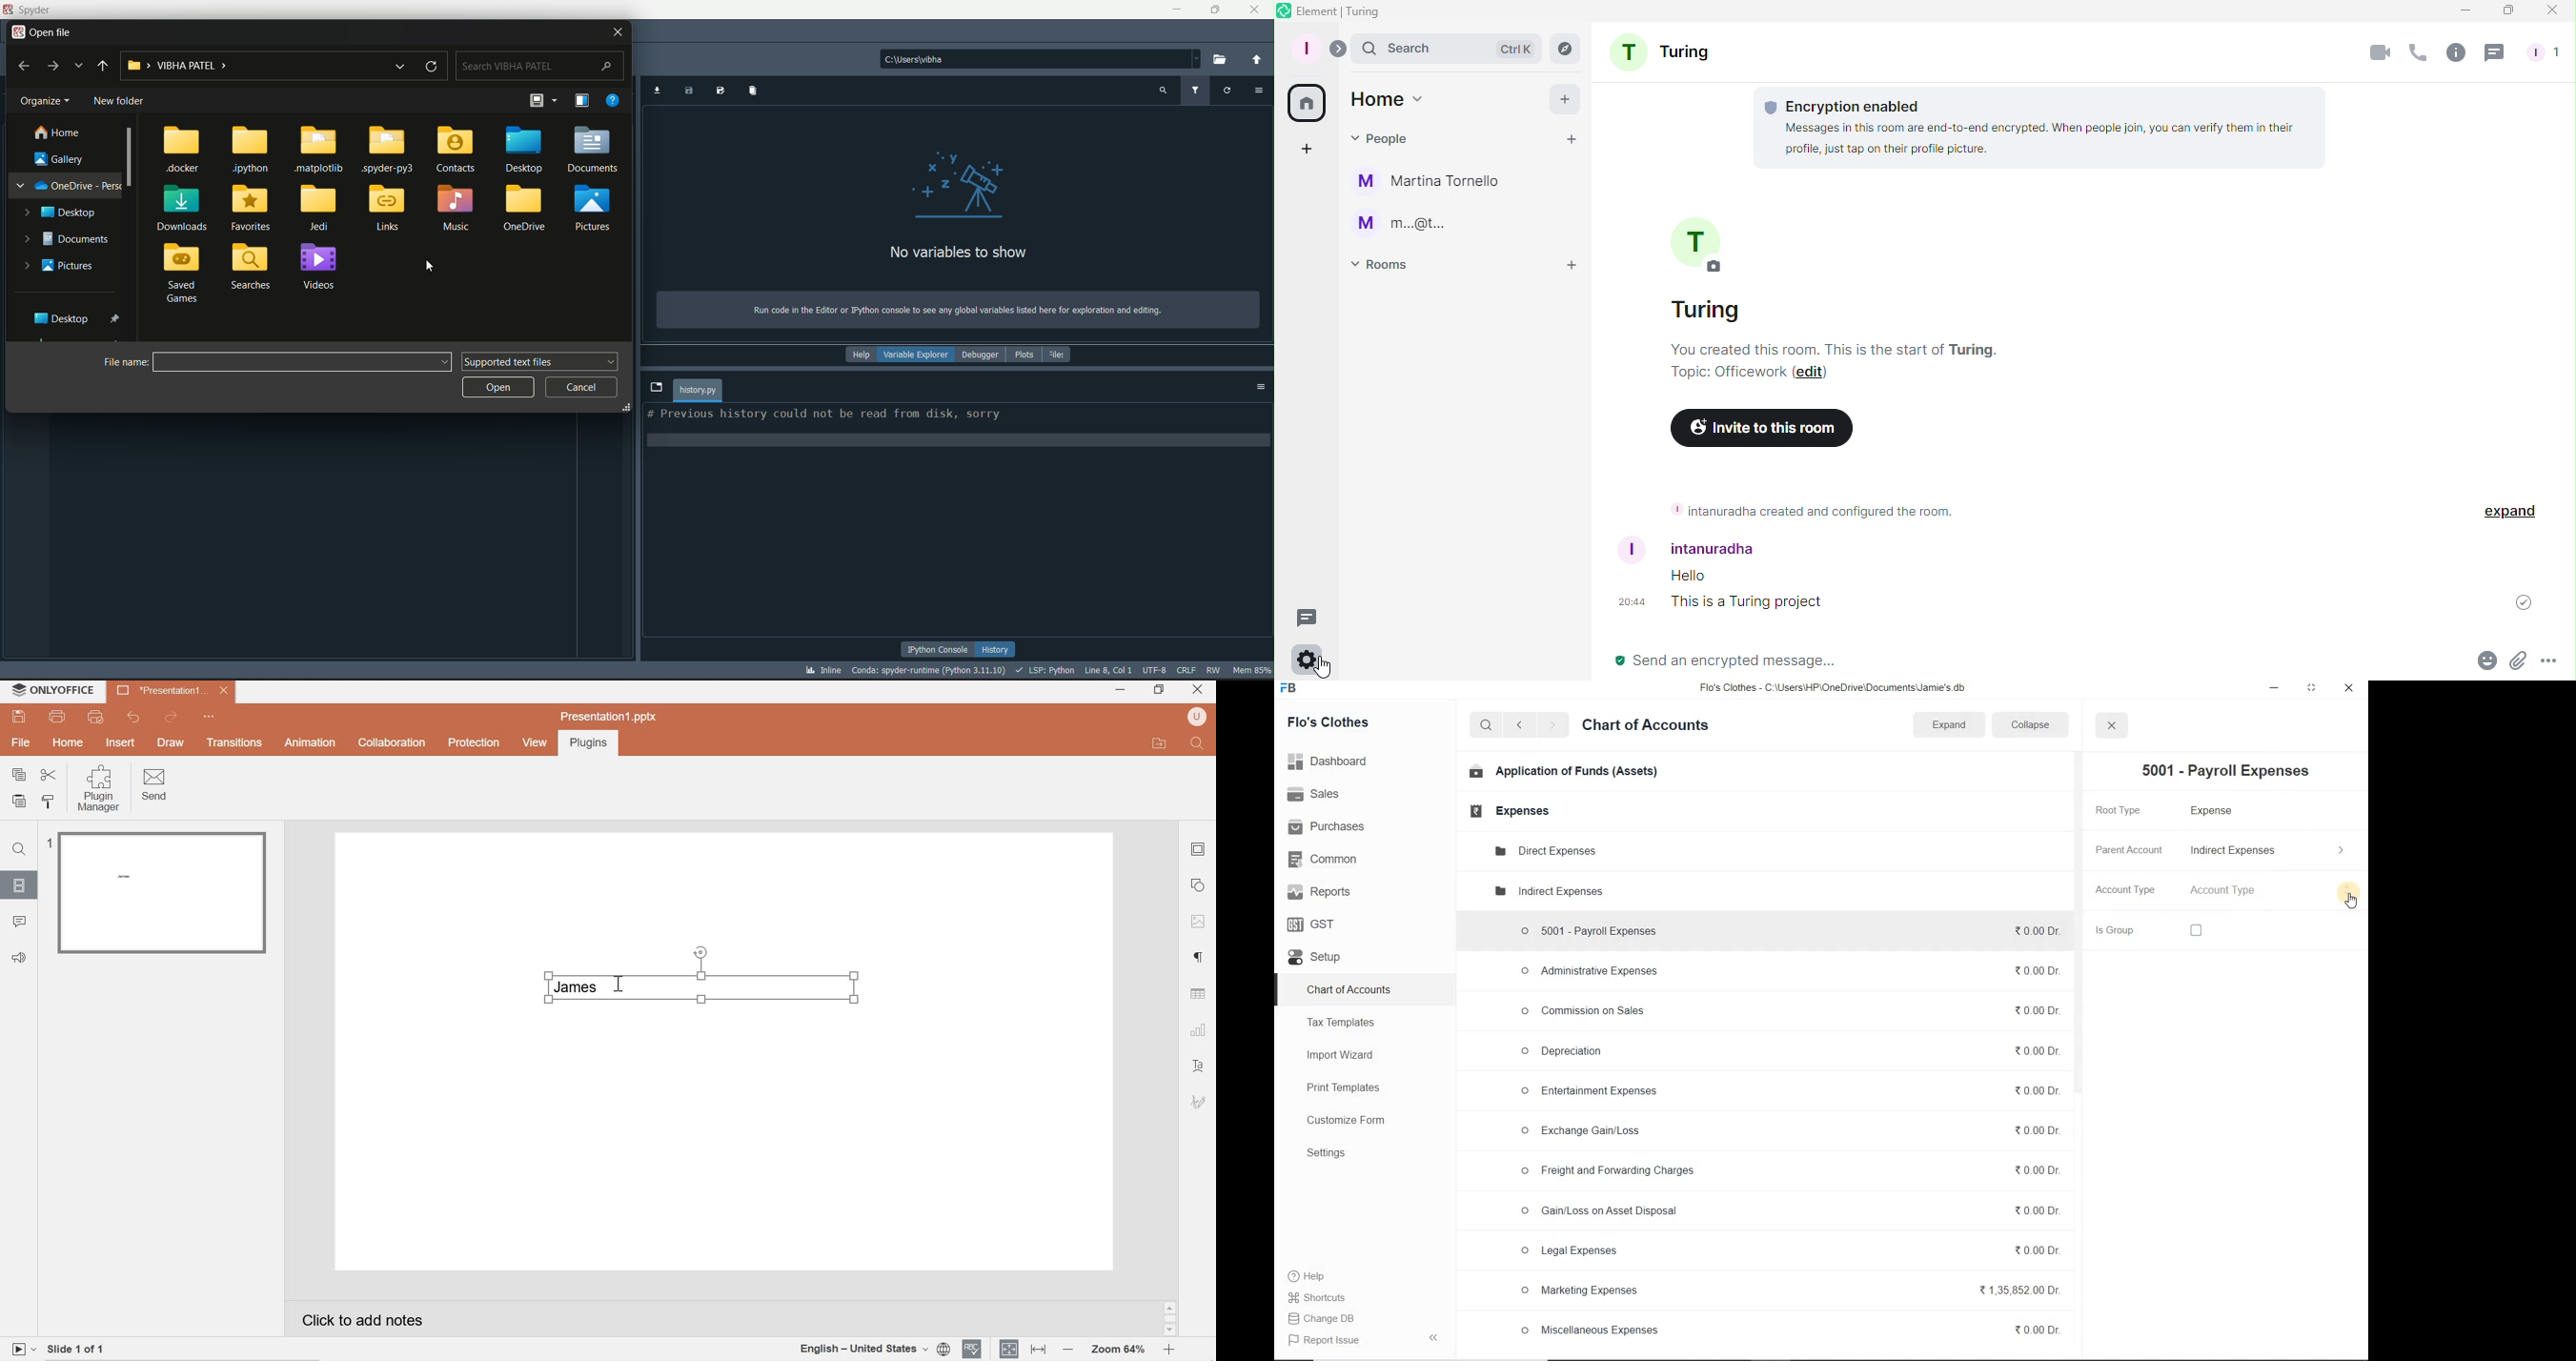 Image resolution: width=2576 pixels, height=1372 pixels. Describe the element at coordinates (1158, 743) in the screenshot. I see `open file application` at that location.